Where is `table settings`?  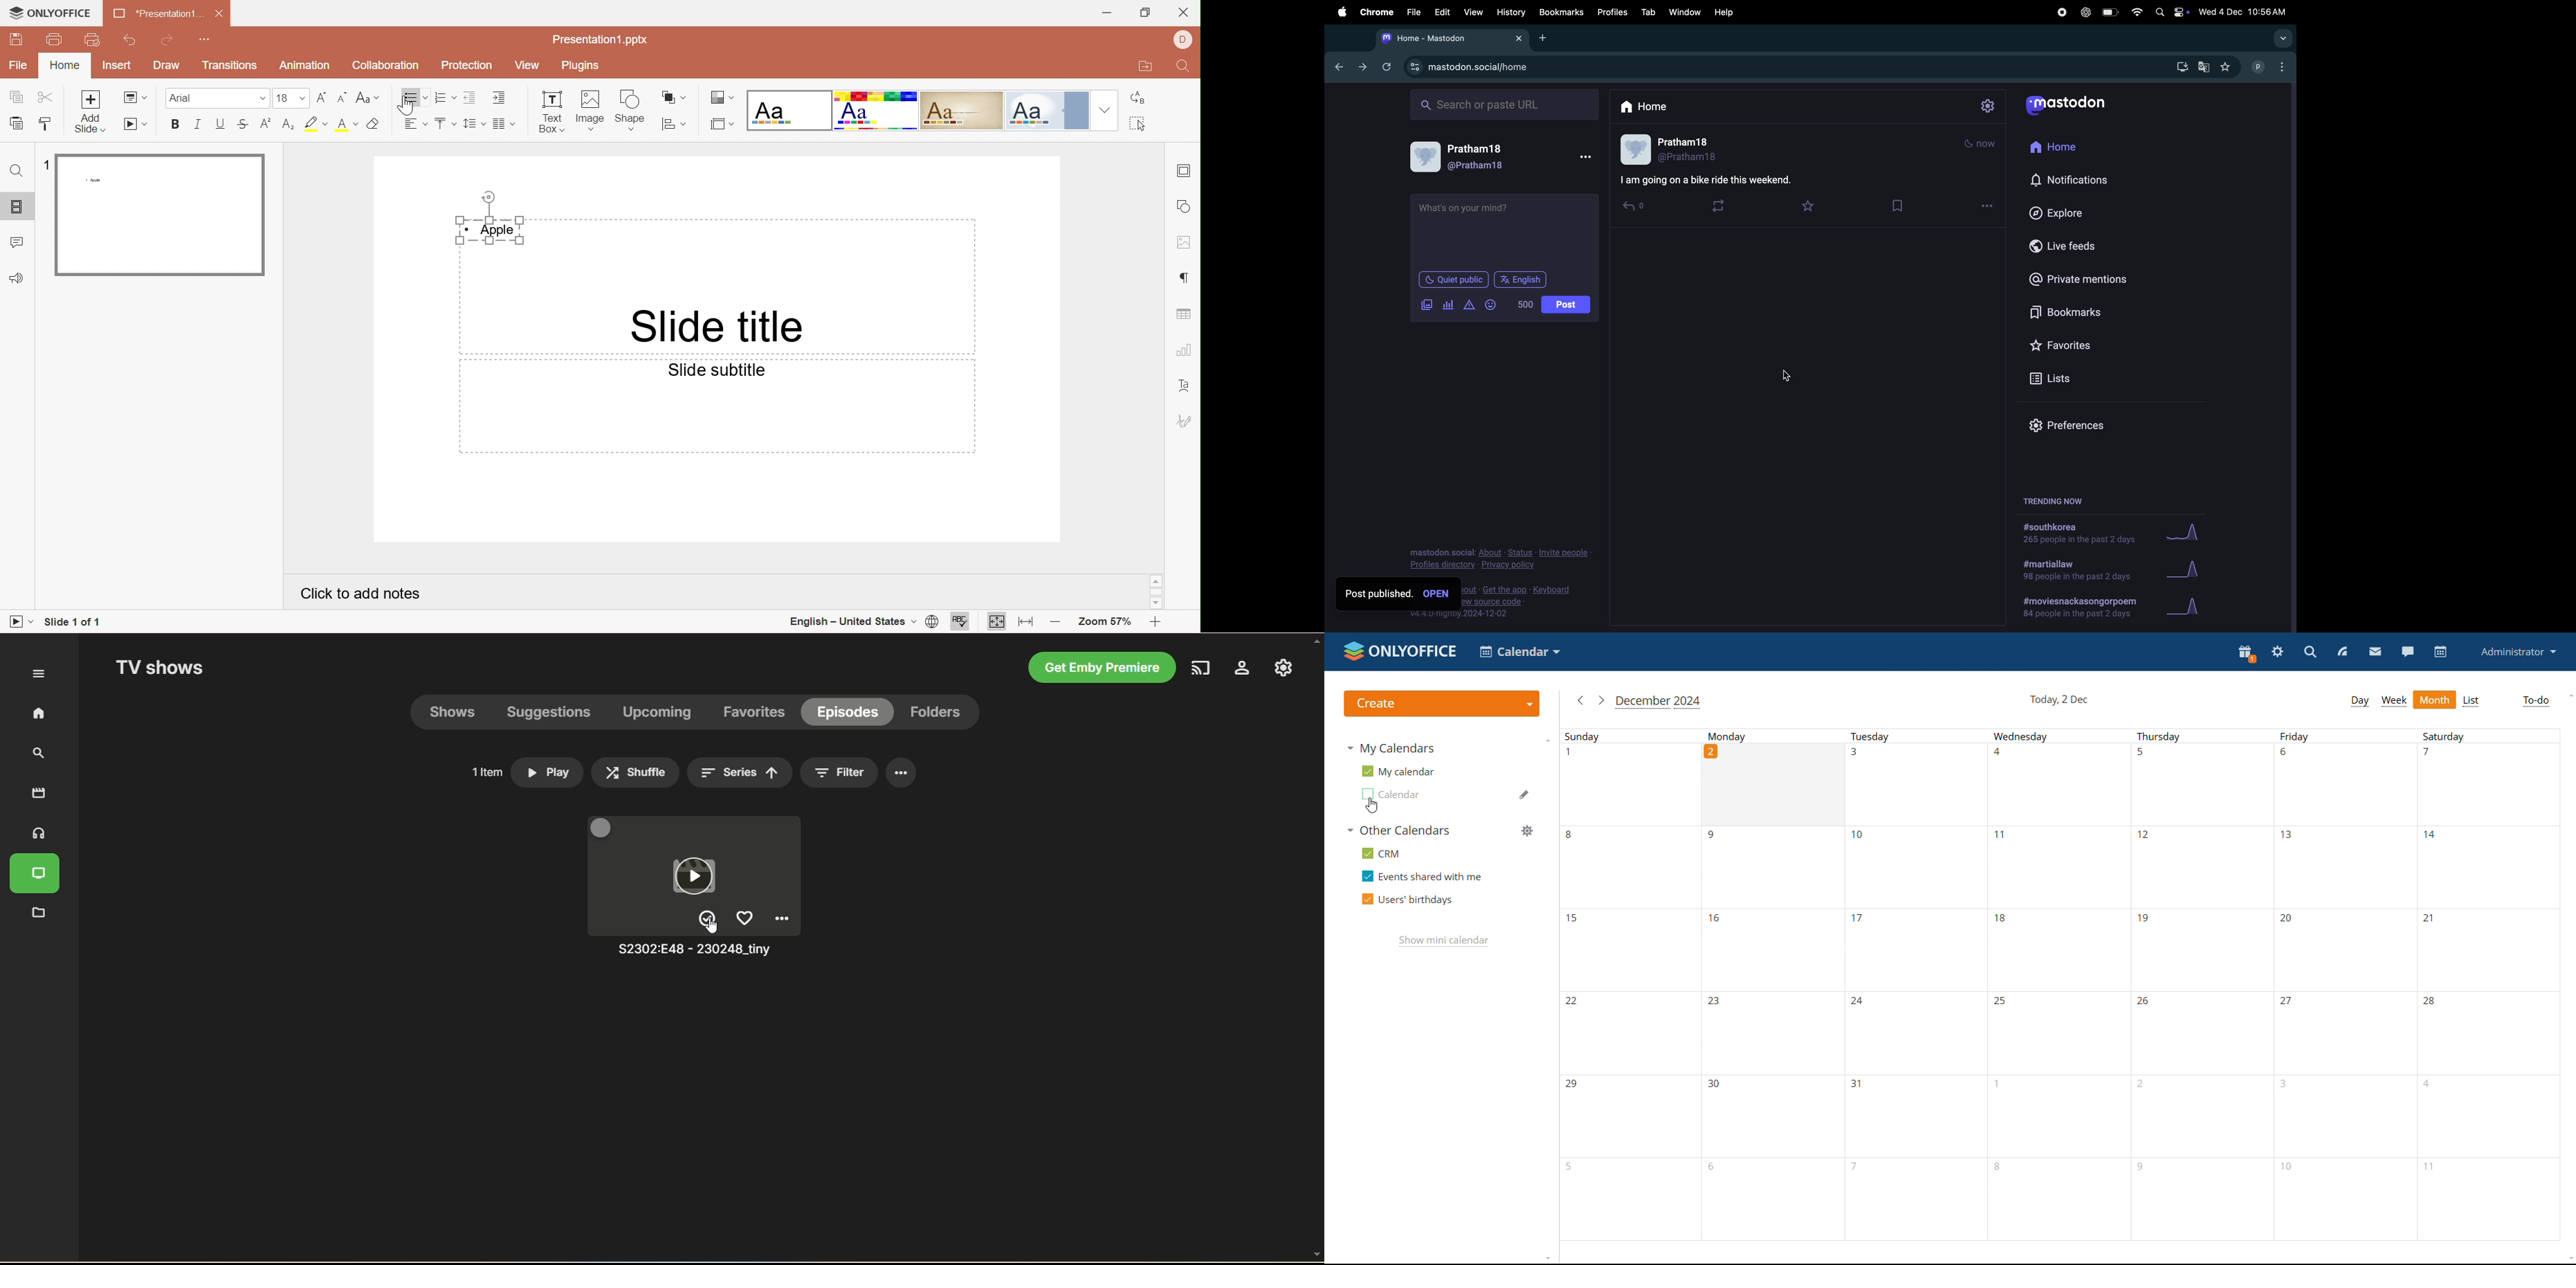 table settings is located at coordinates (1185, 315).